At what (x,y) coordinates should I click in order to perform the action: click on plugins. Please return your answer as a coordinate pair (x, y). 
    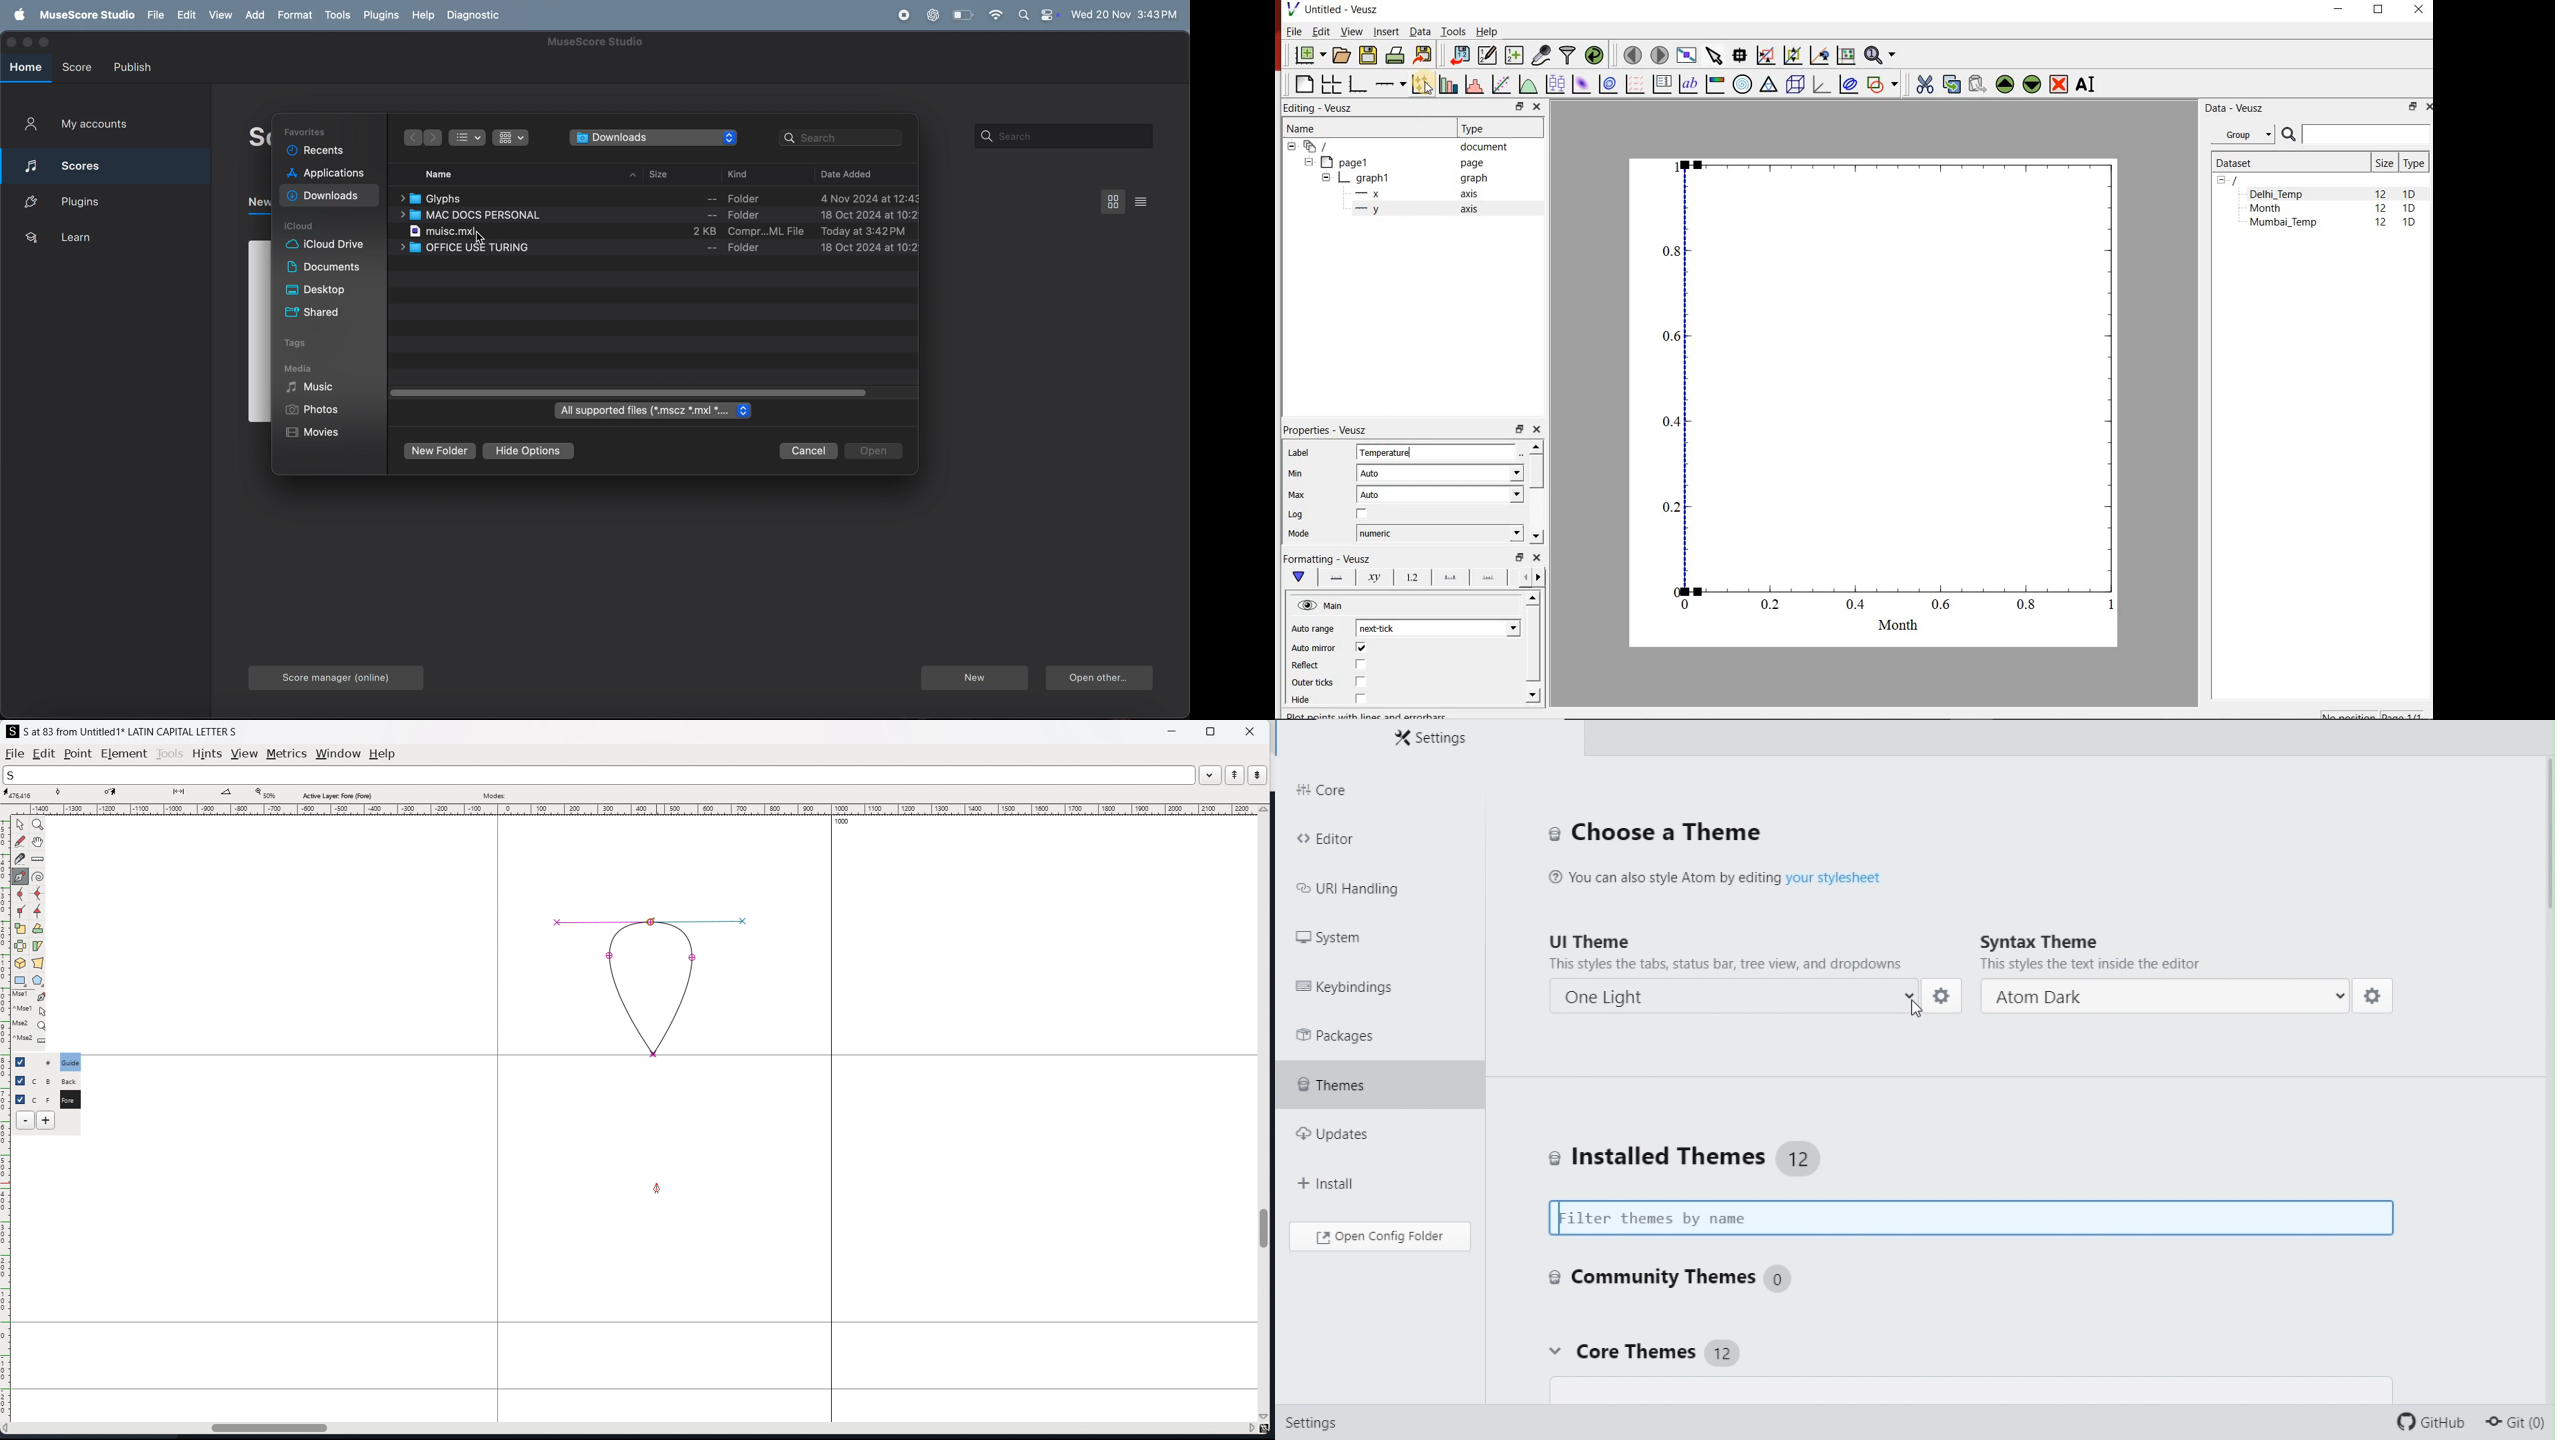
    Looking at the image, I should click on (107, 202).